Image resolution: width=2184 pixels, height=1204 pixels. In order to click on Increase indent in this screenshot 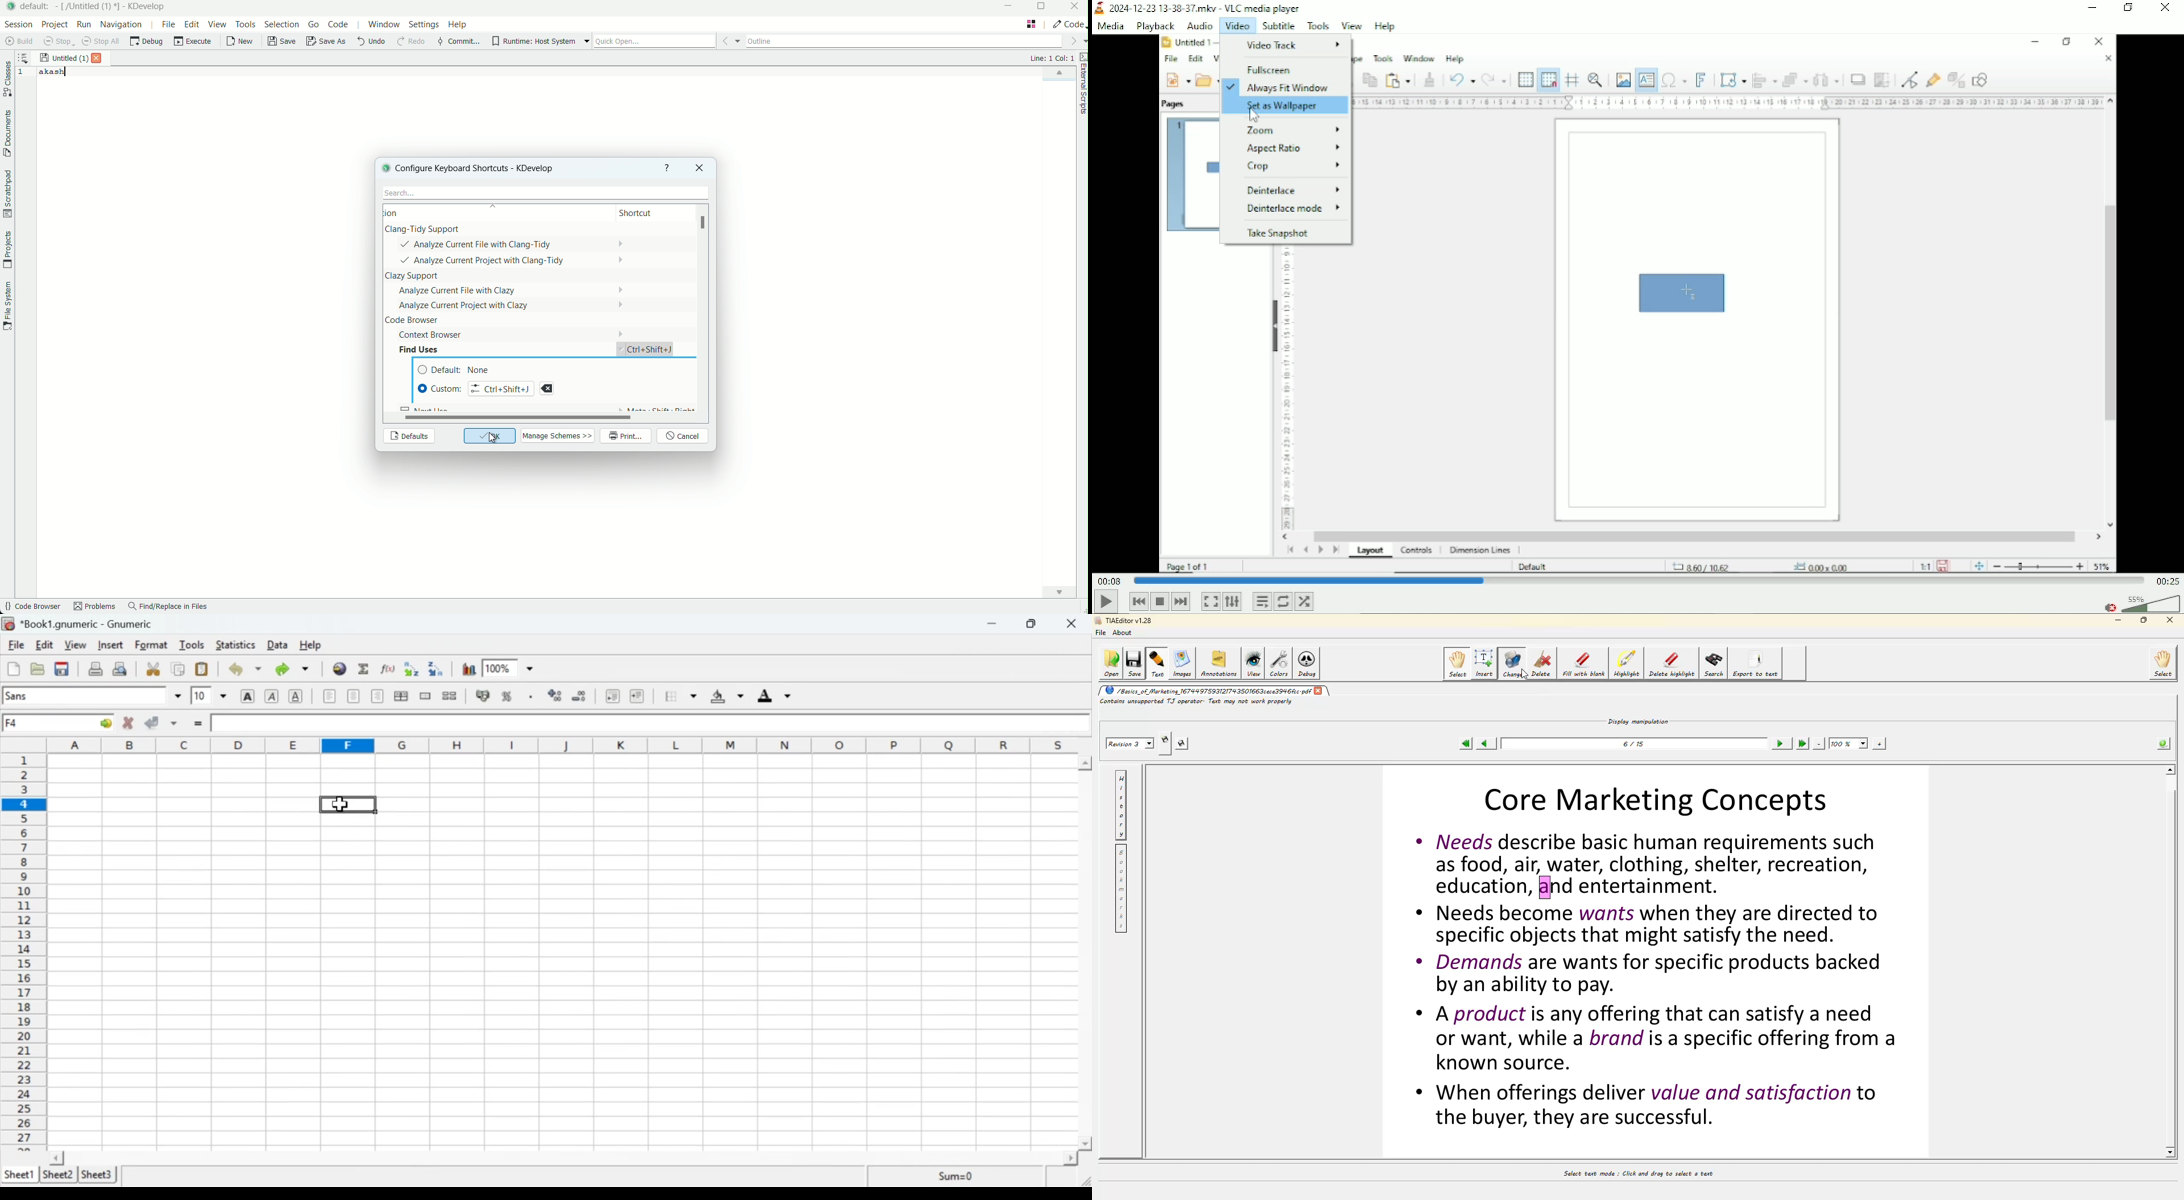, I will do `click(636, 694)`.